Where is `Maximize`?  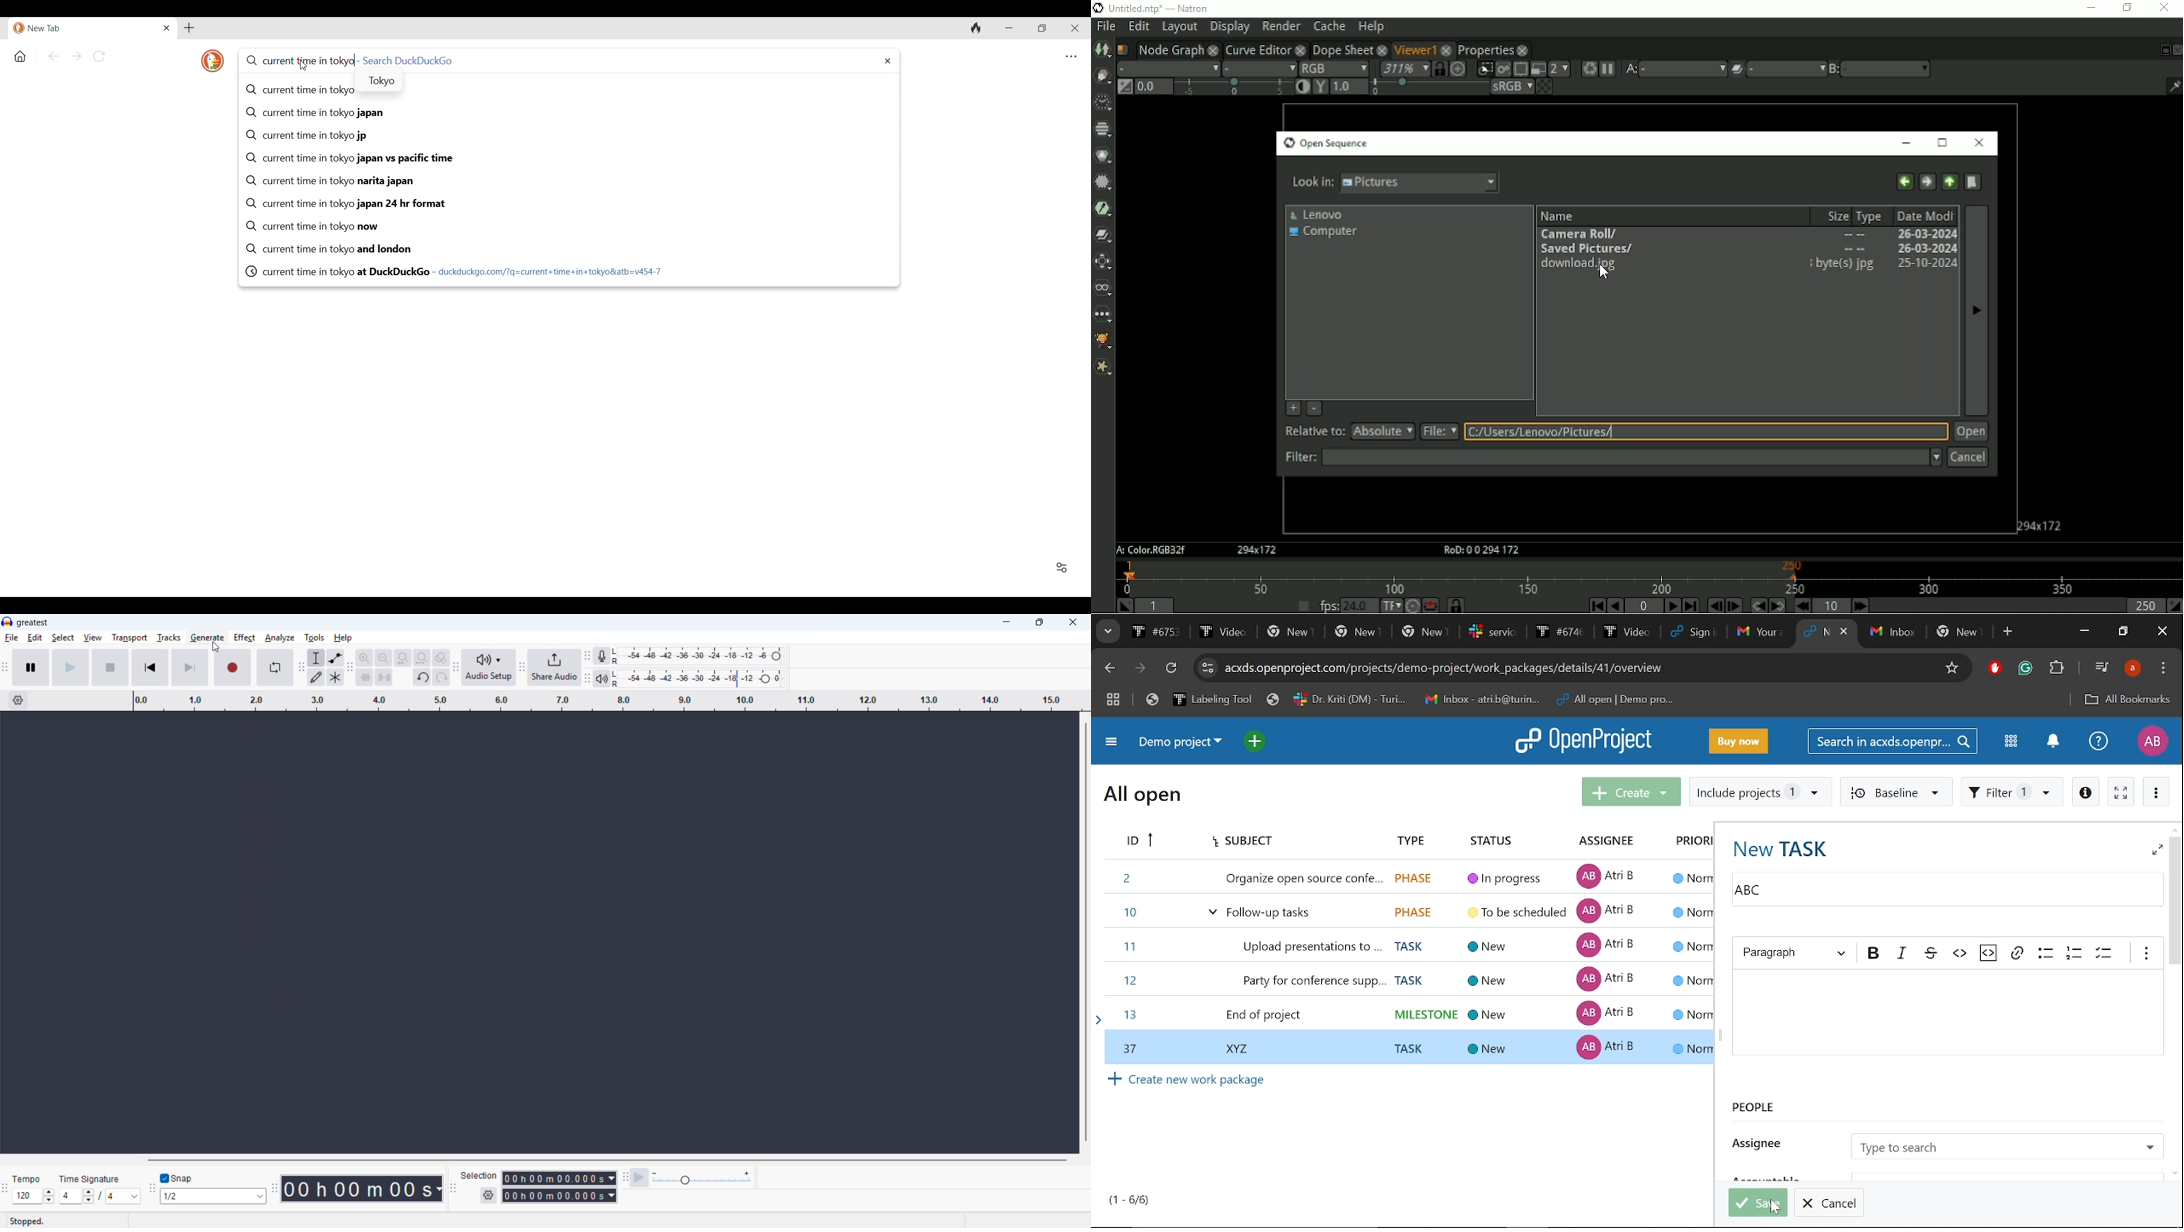 Maximize is located at coordinates (1943, 143).